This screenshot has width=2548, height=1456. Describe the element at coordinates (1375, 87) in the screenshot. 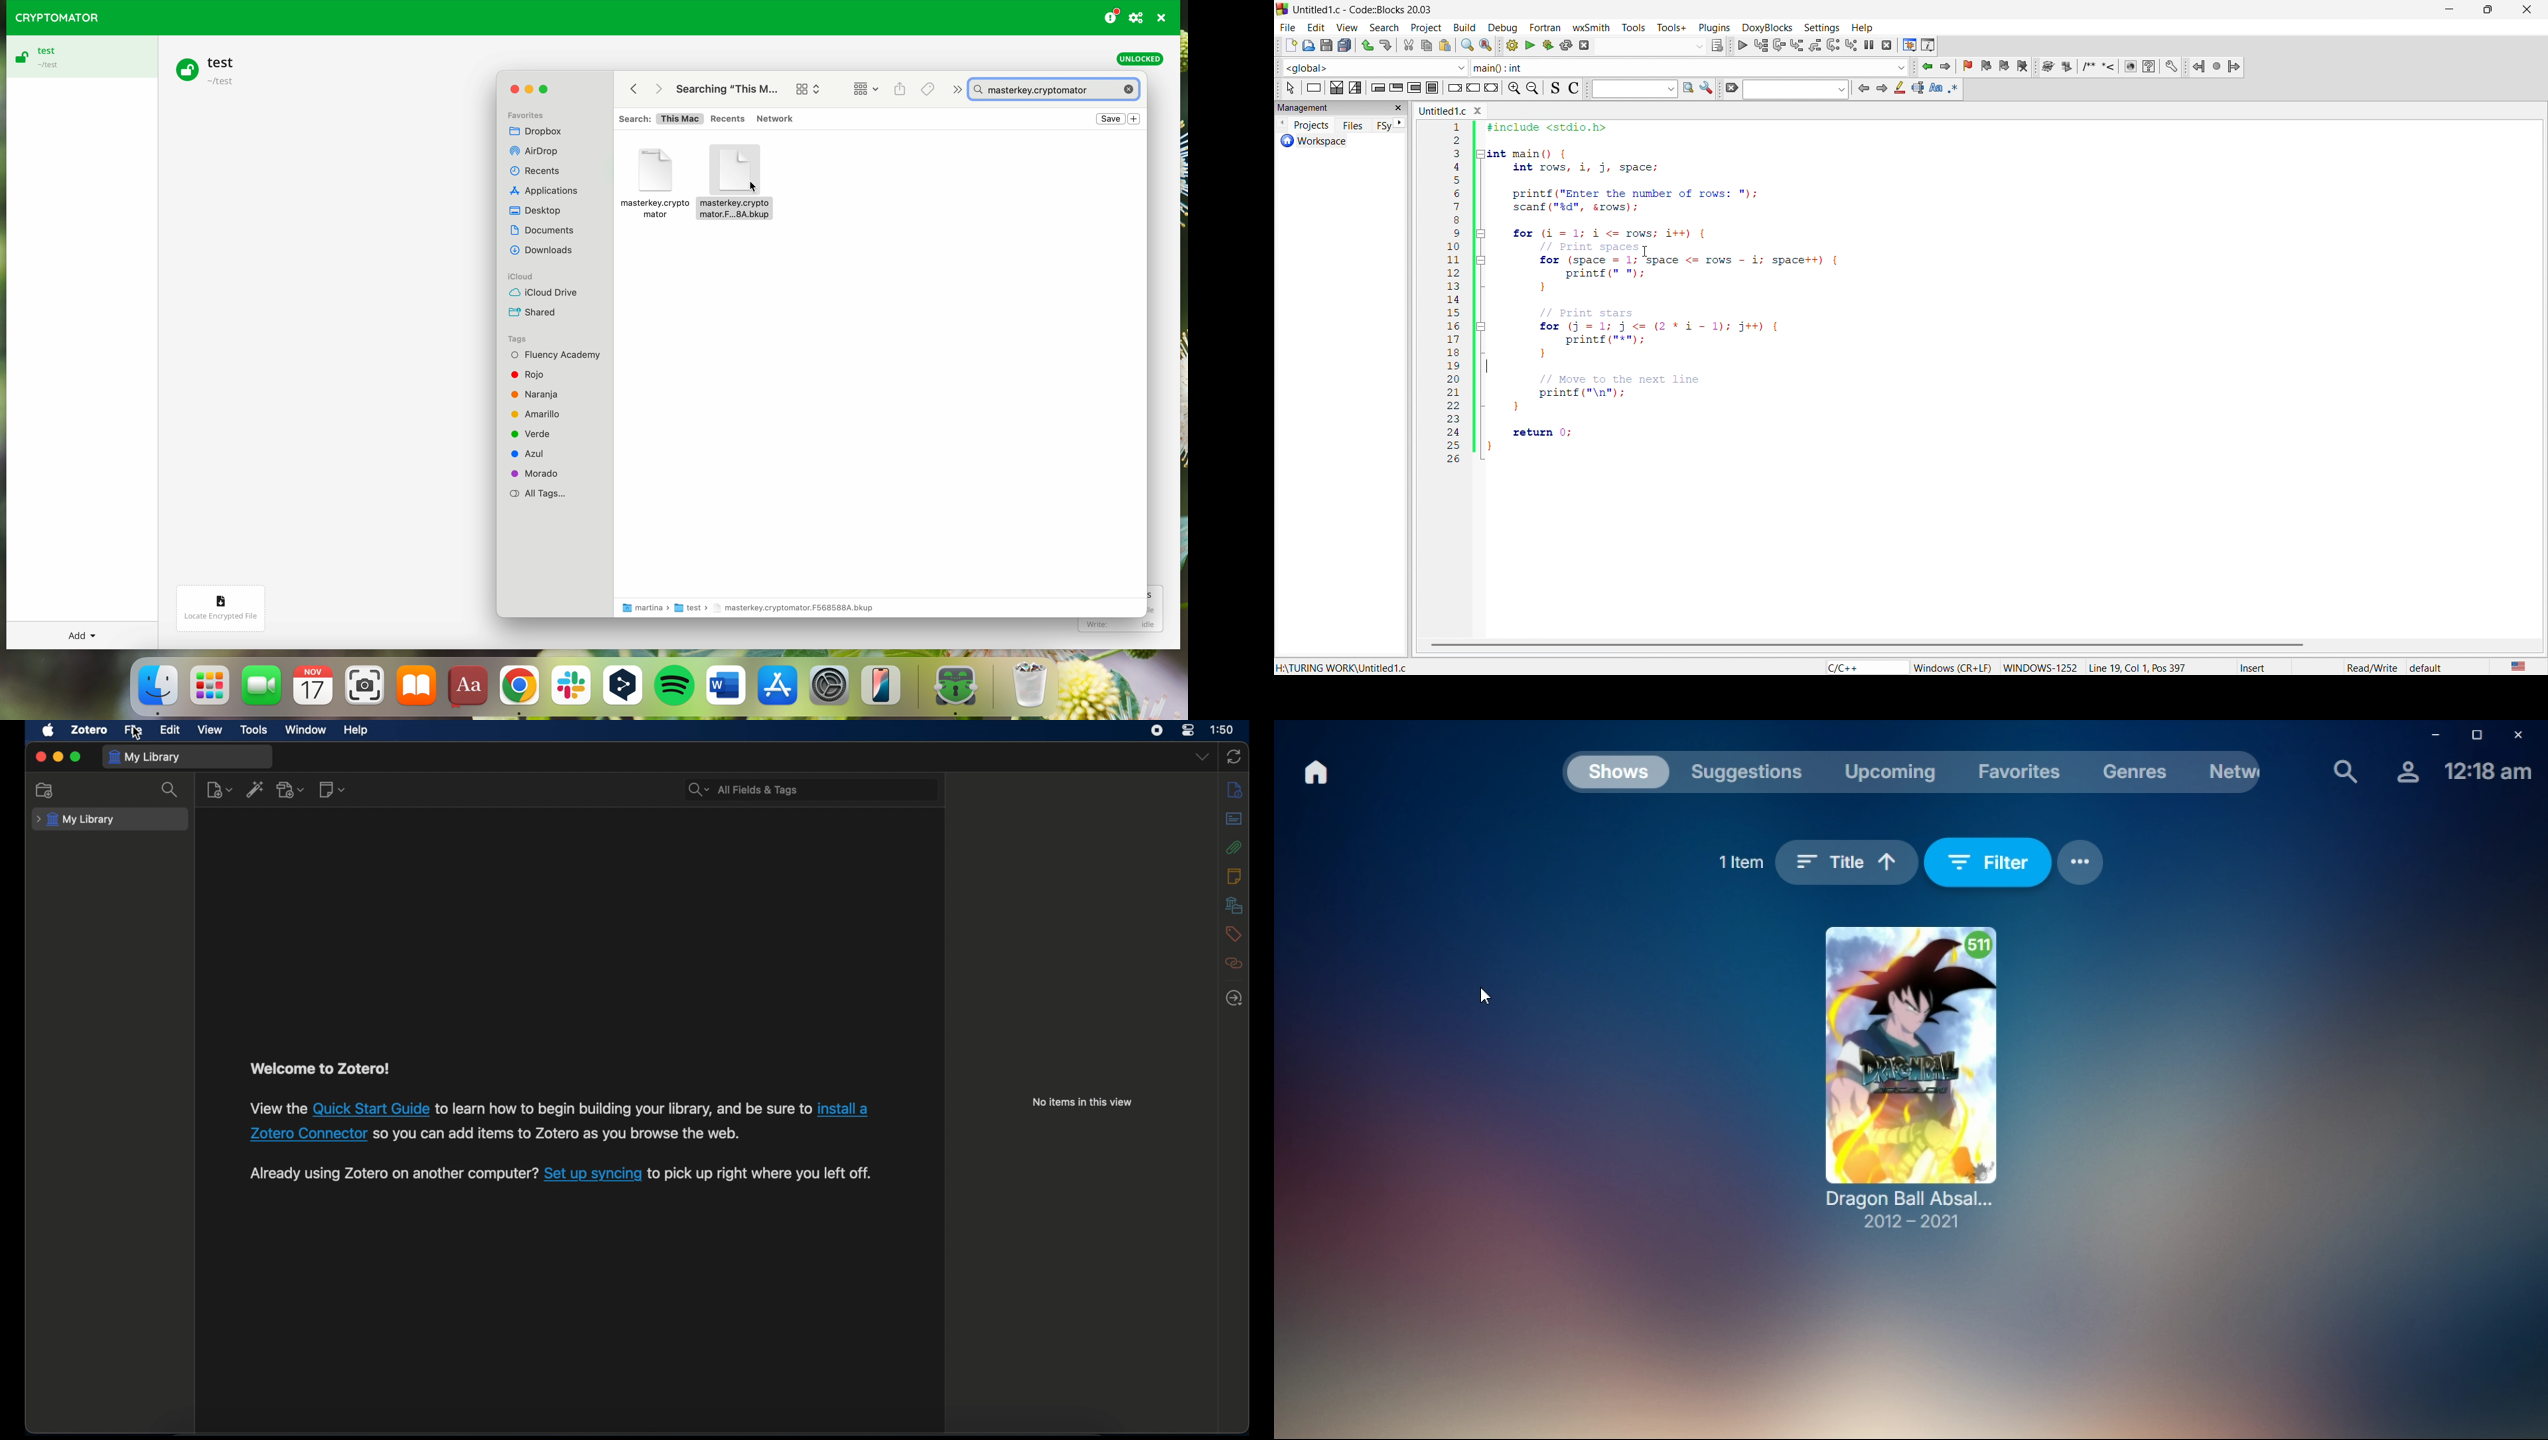

I see `entry condition loop` at that location.